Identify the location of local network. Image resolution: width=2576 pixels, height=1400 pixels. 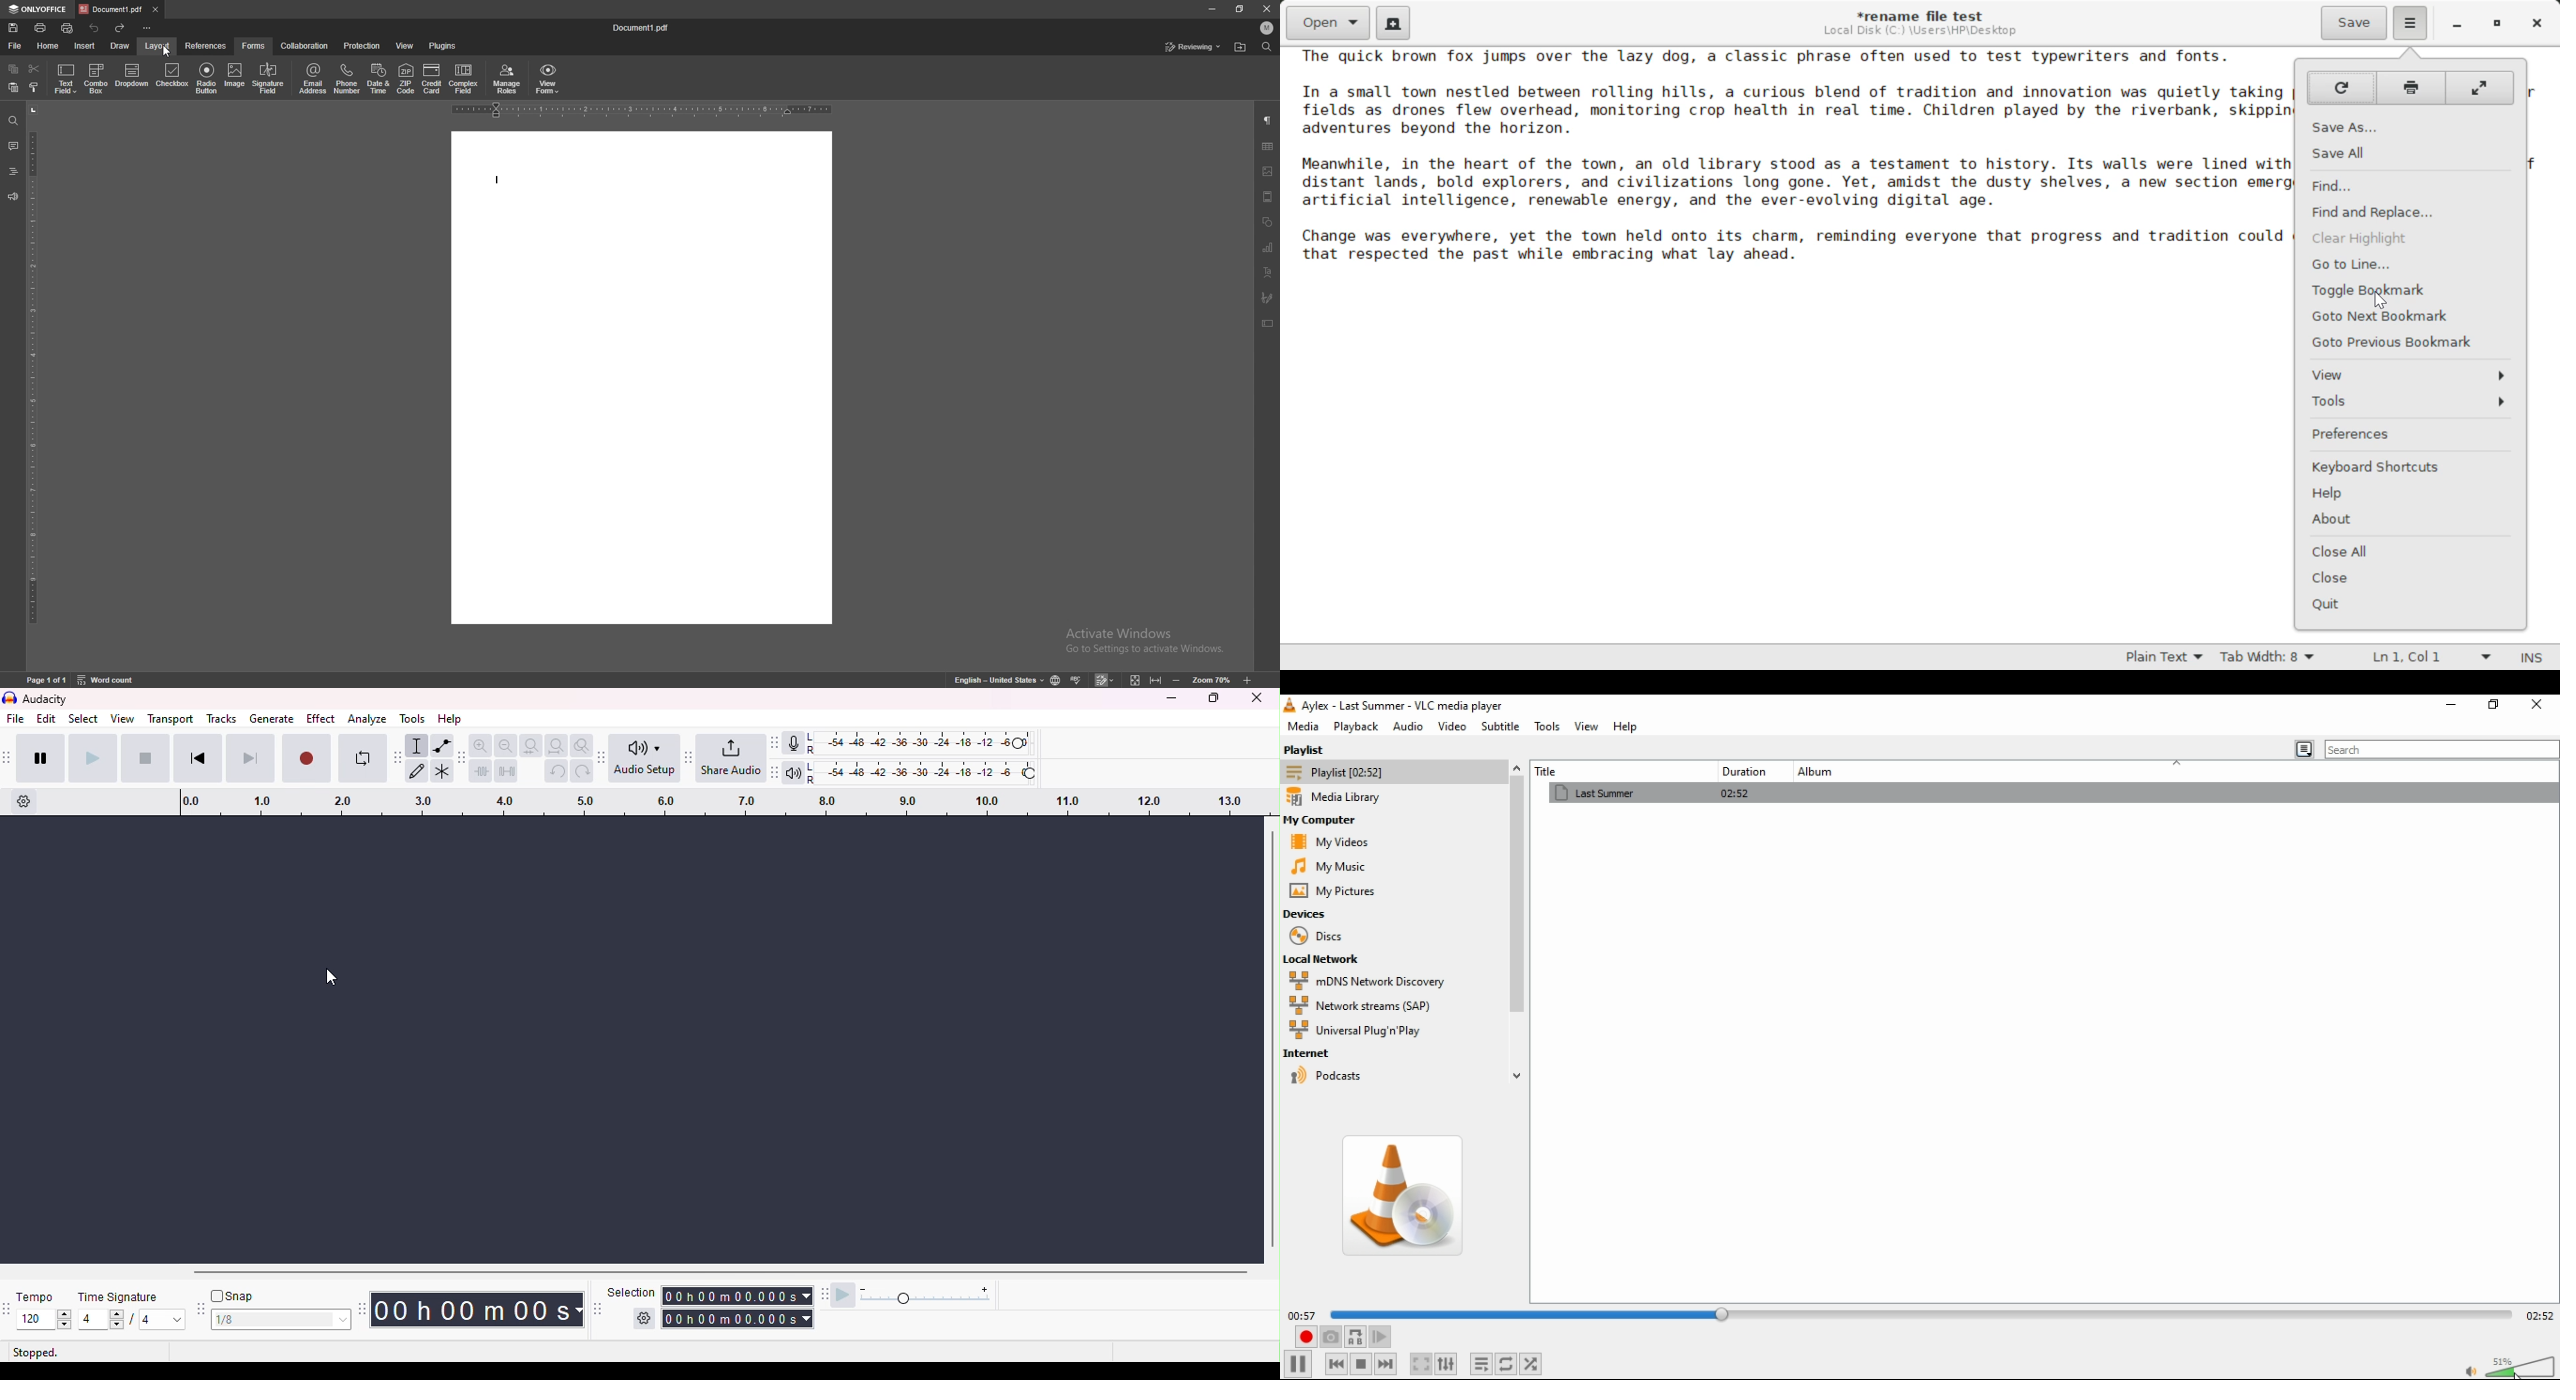
(1325, 959).